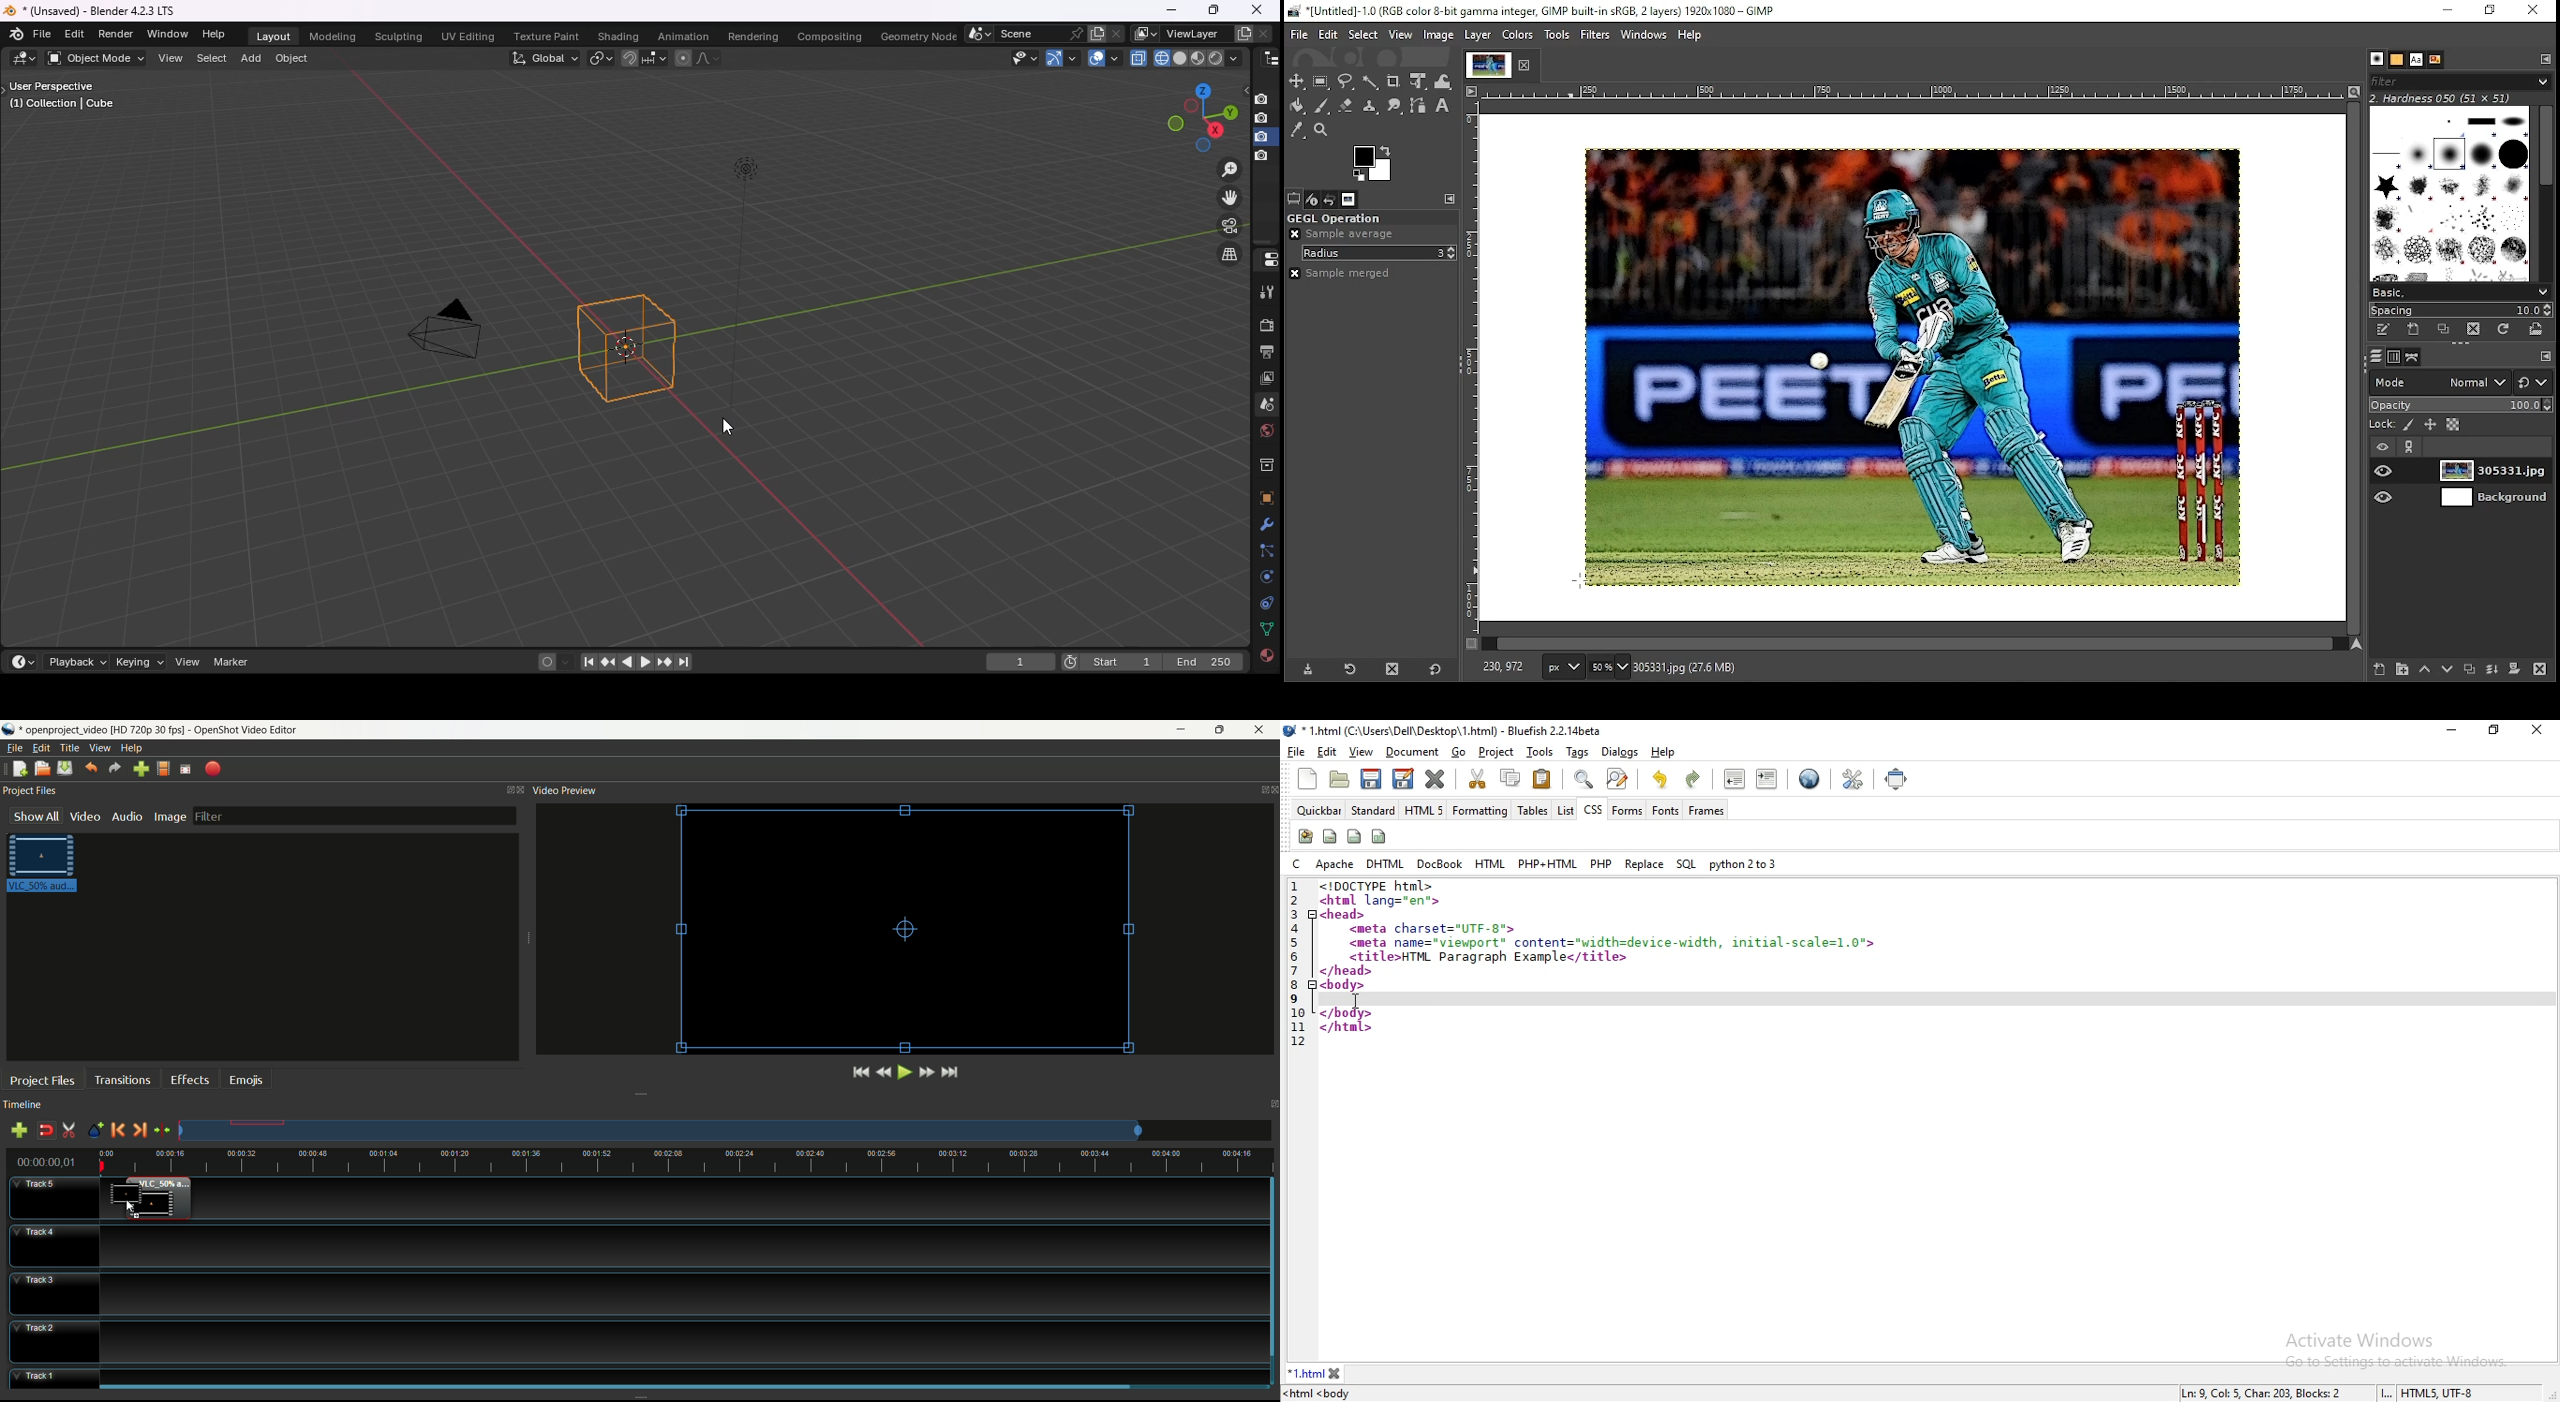  What do you see at coordinates (160, 729) in the screenshot?
I see ` openproject video [HD 720p 30 fps] - OpenShot Video Editor` at bounding box center [160, 729].